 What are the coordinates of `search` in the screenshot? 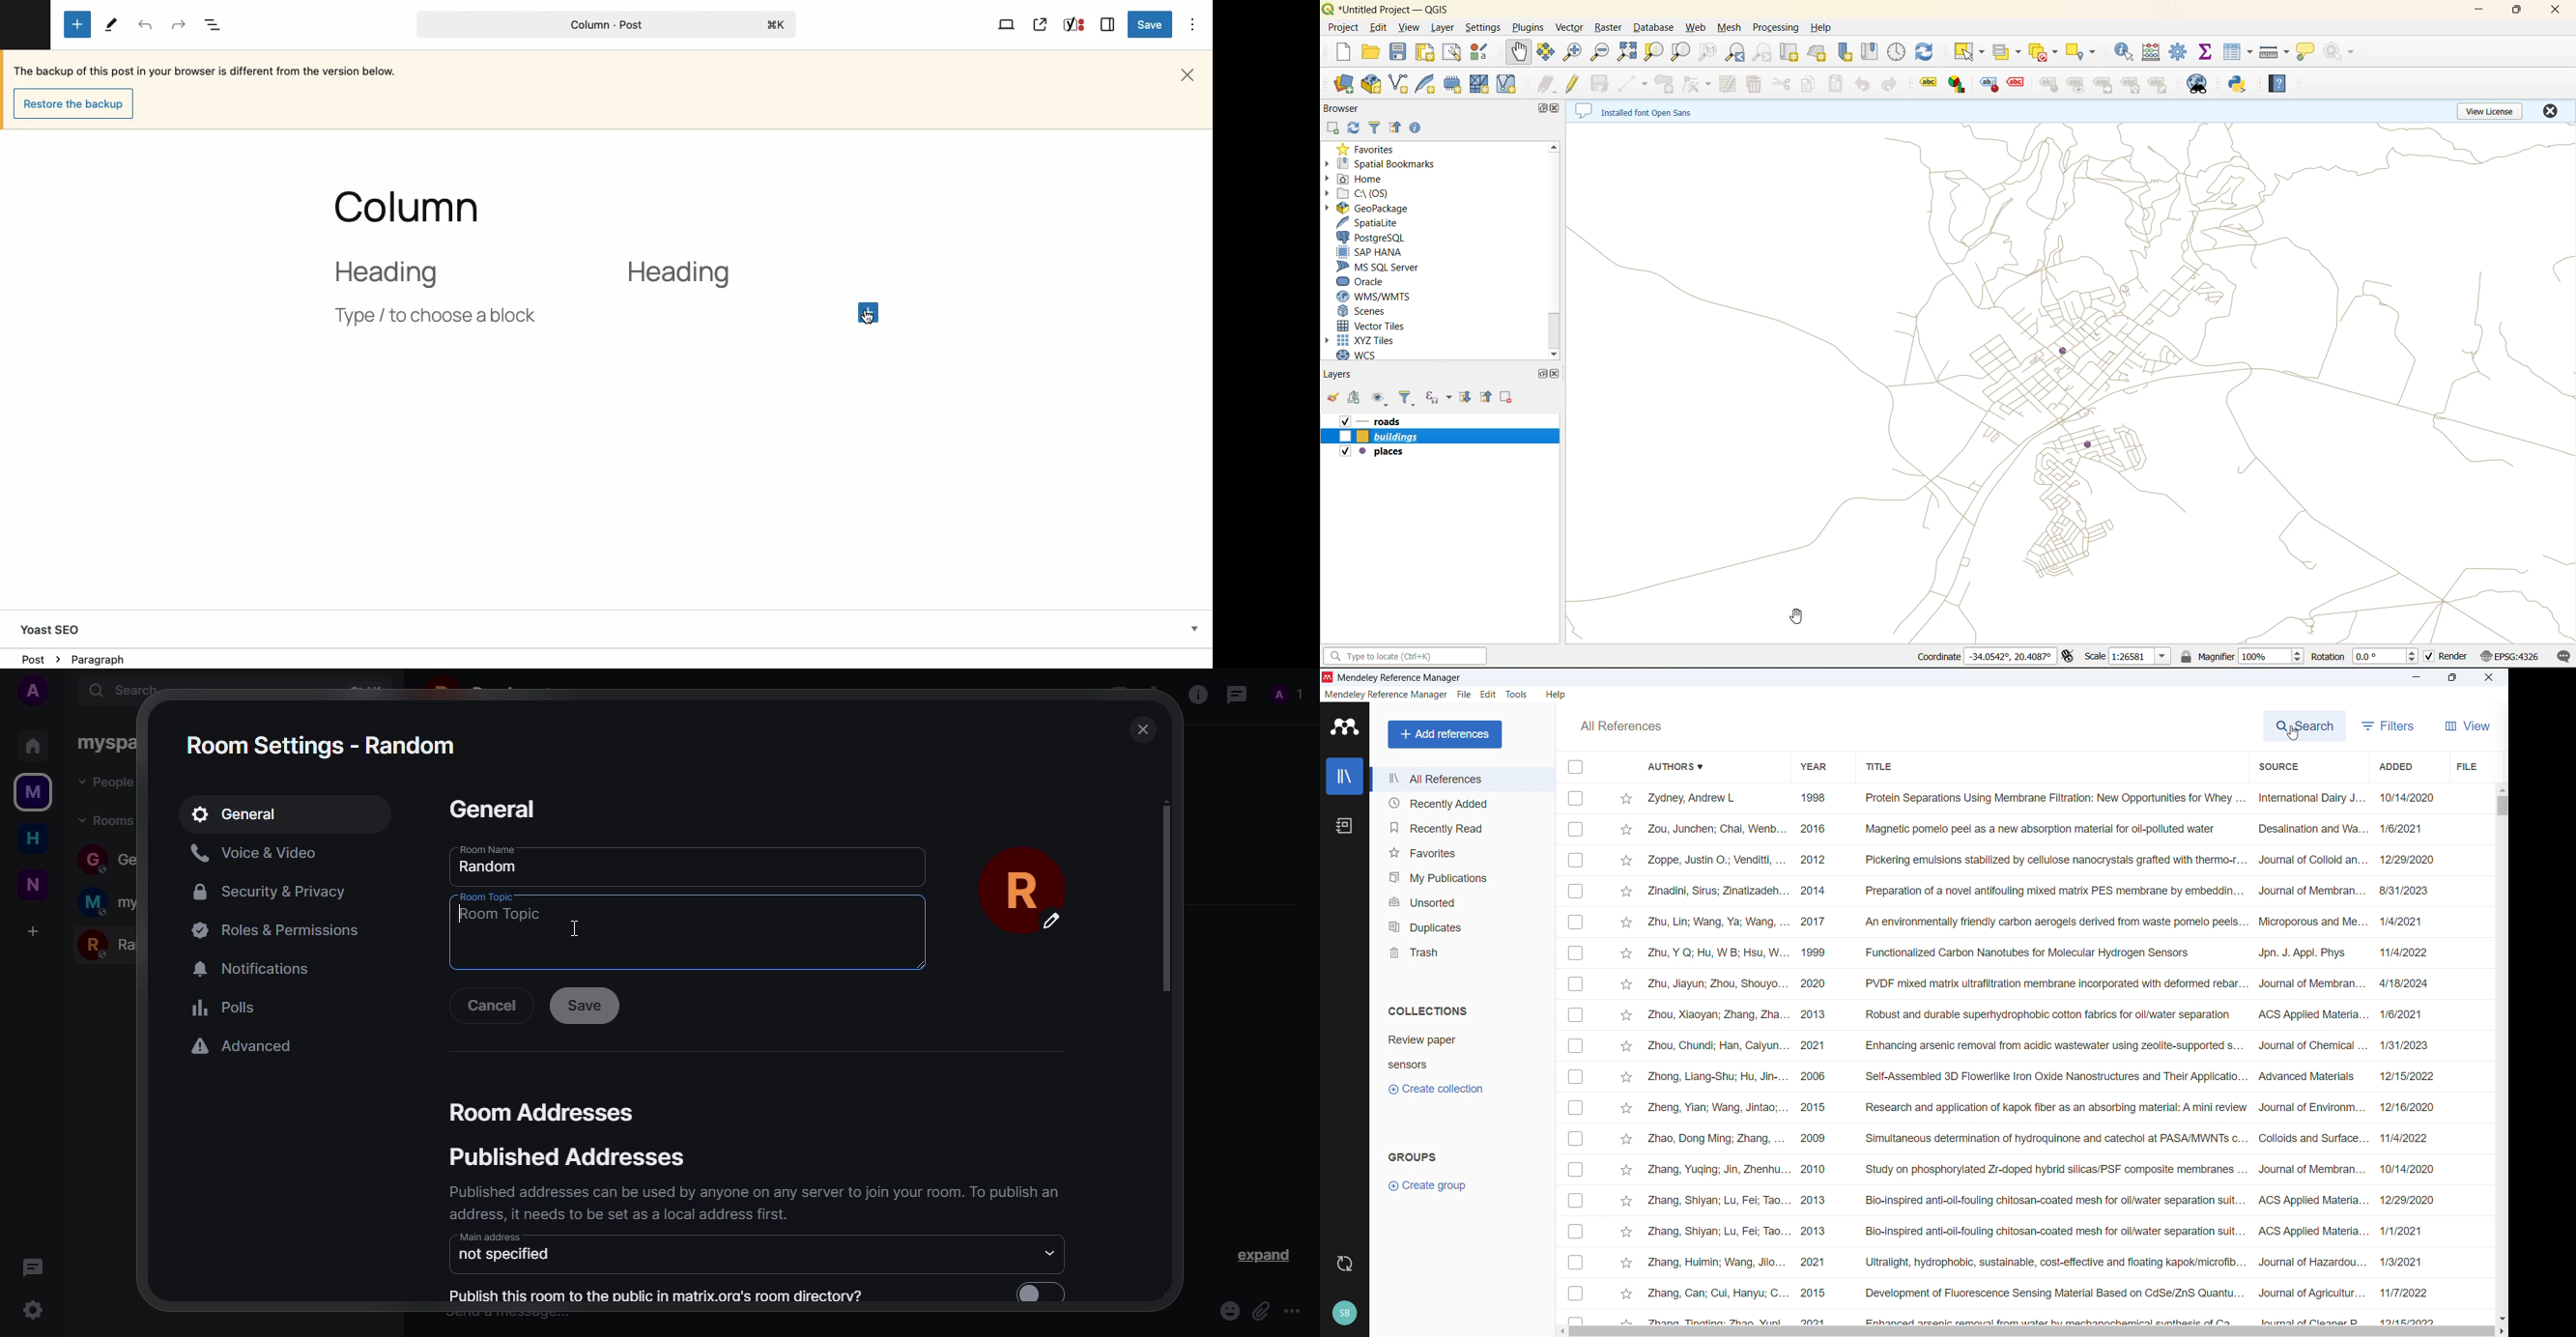 It's located at (133, 690).